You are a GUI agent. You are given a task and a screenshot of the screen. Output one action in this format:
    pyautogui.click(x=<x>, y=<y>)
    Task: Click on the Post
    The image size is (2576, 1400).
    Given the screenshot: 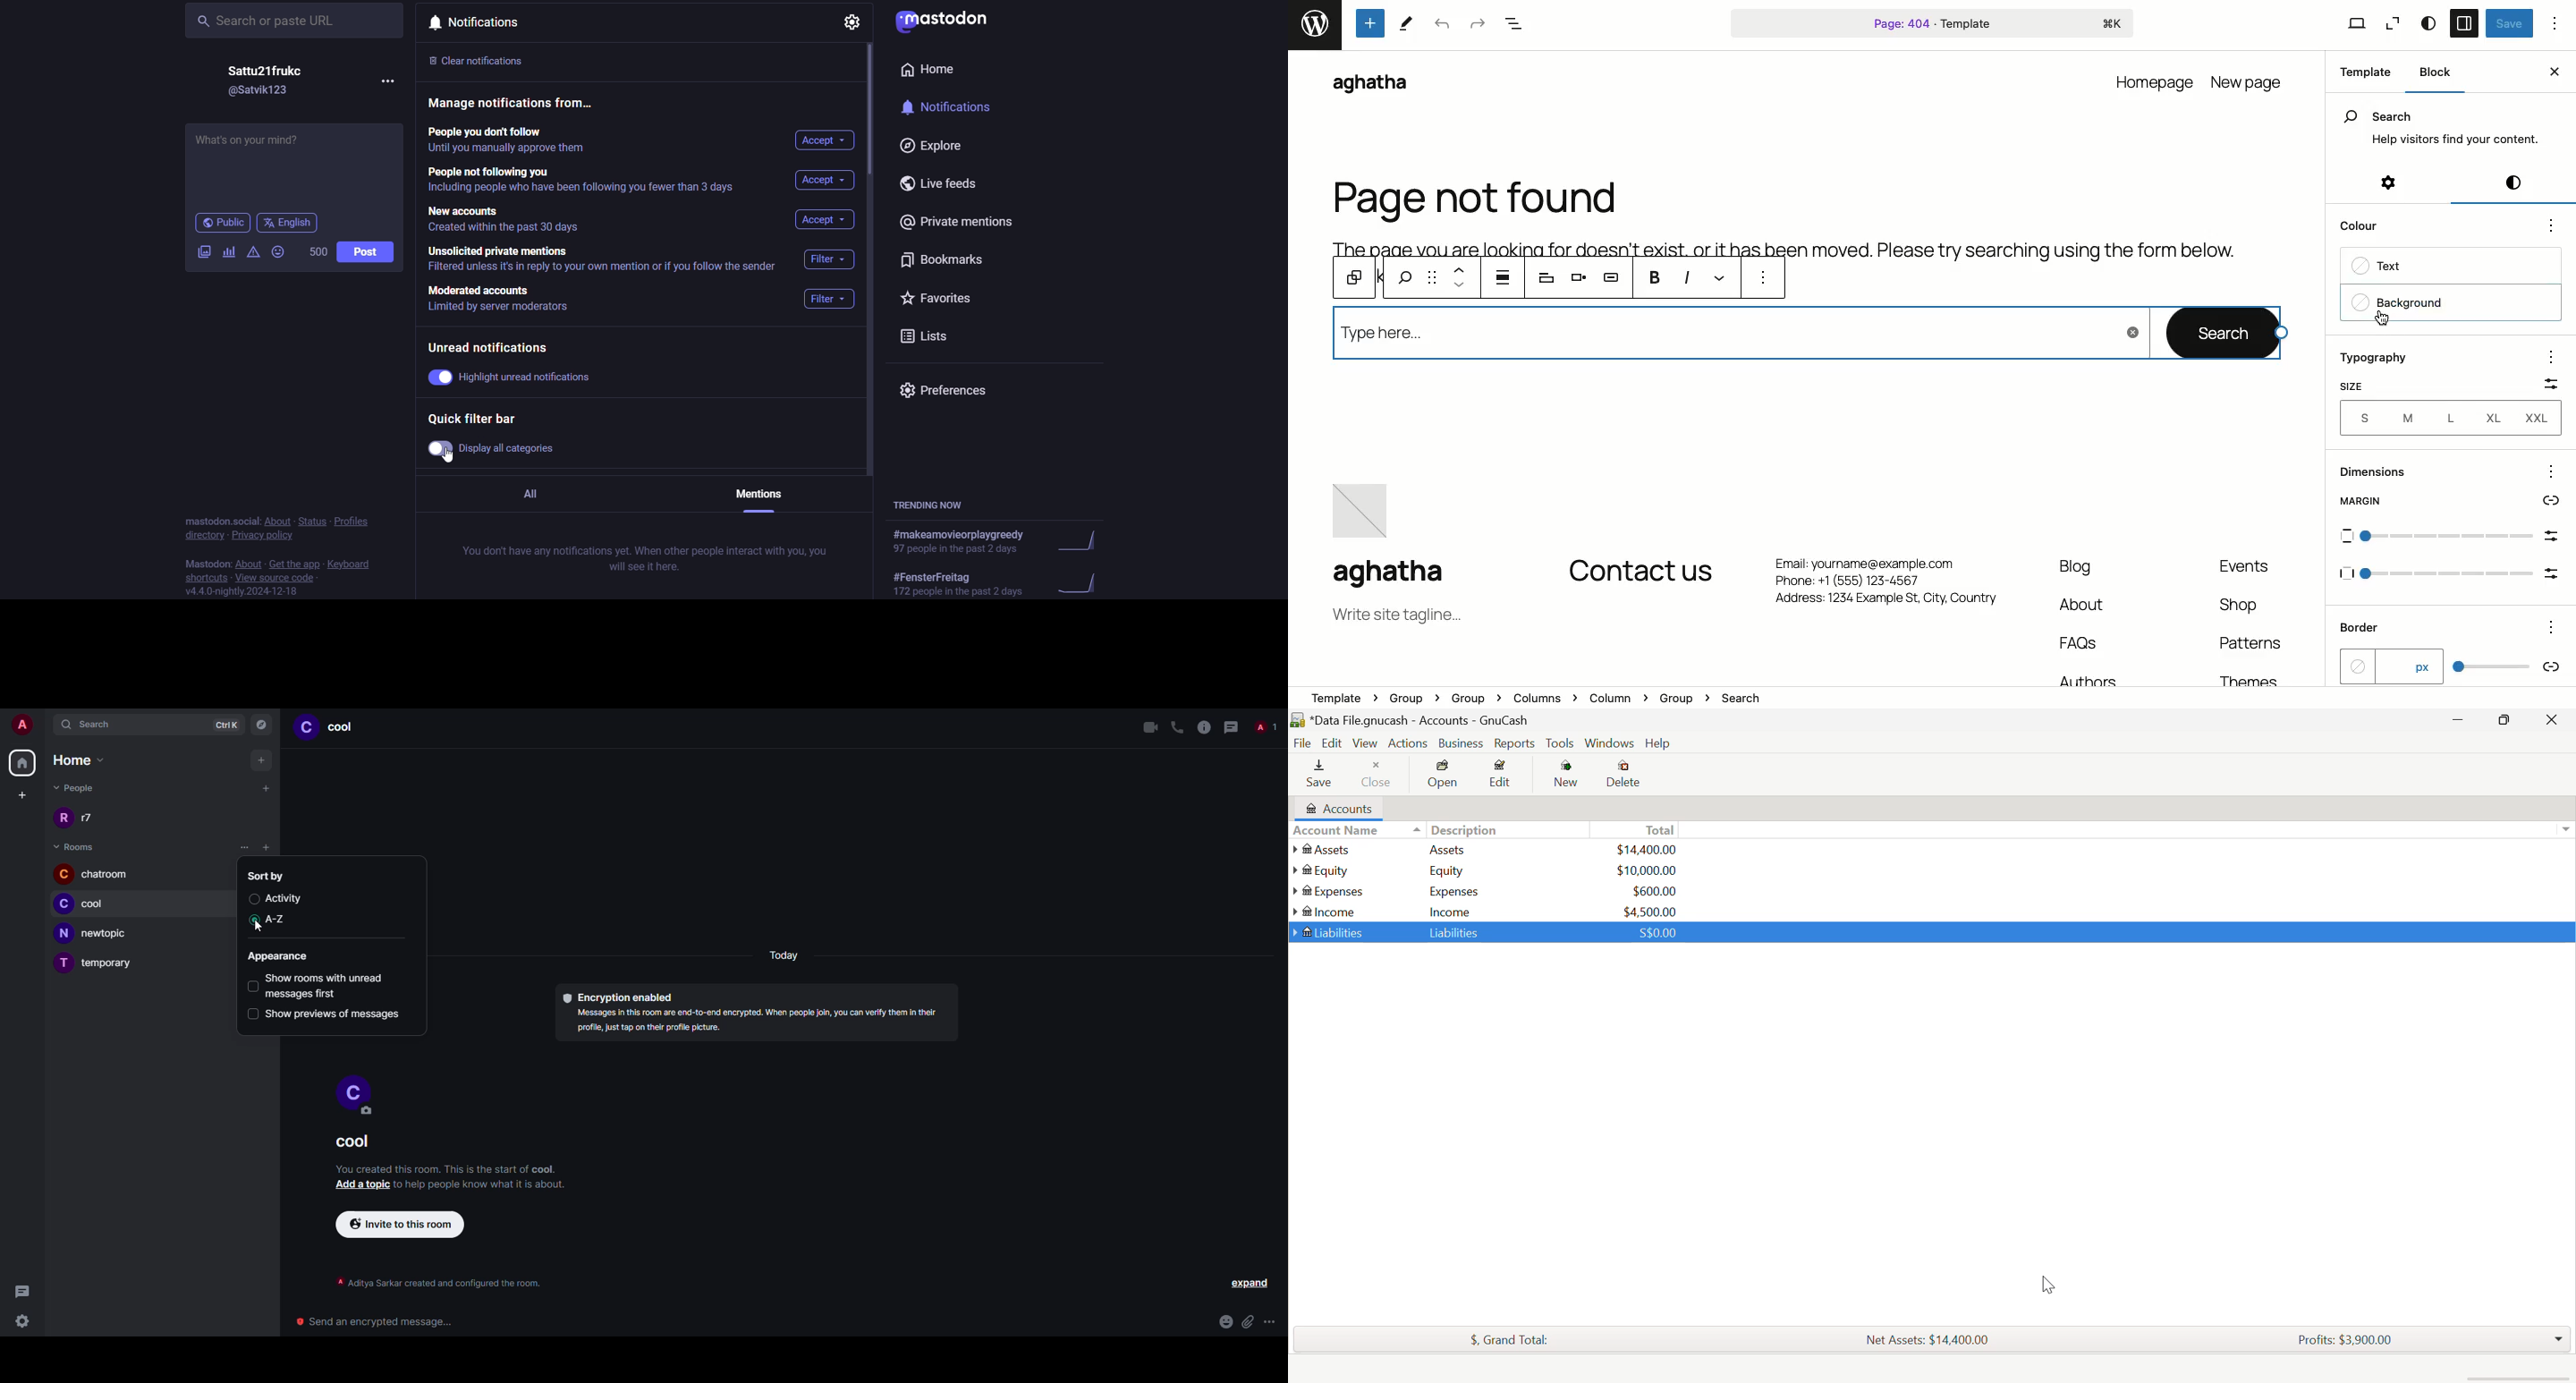 What is the action you would take?
    pyautogui.click(x=364, y=252)
    